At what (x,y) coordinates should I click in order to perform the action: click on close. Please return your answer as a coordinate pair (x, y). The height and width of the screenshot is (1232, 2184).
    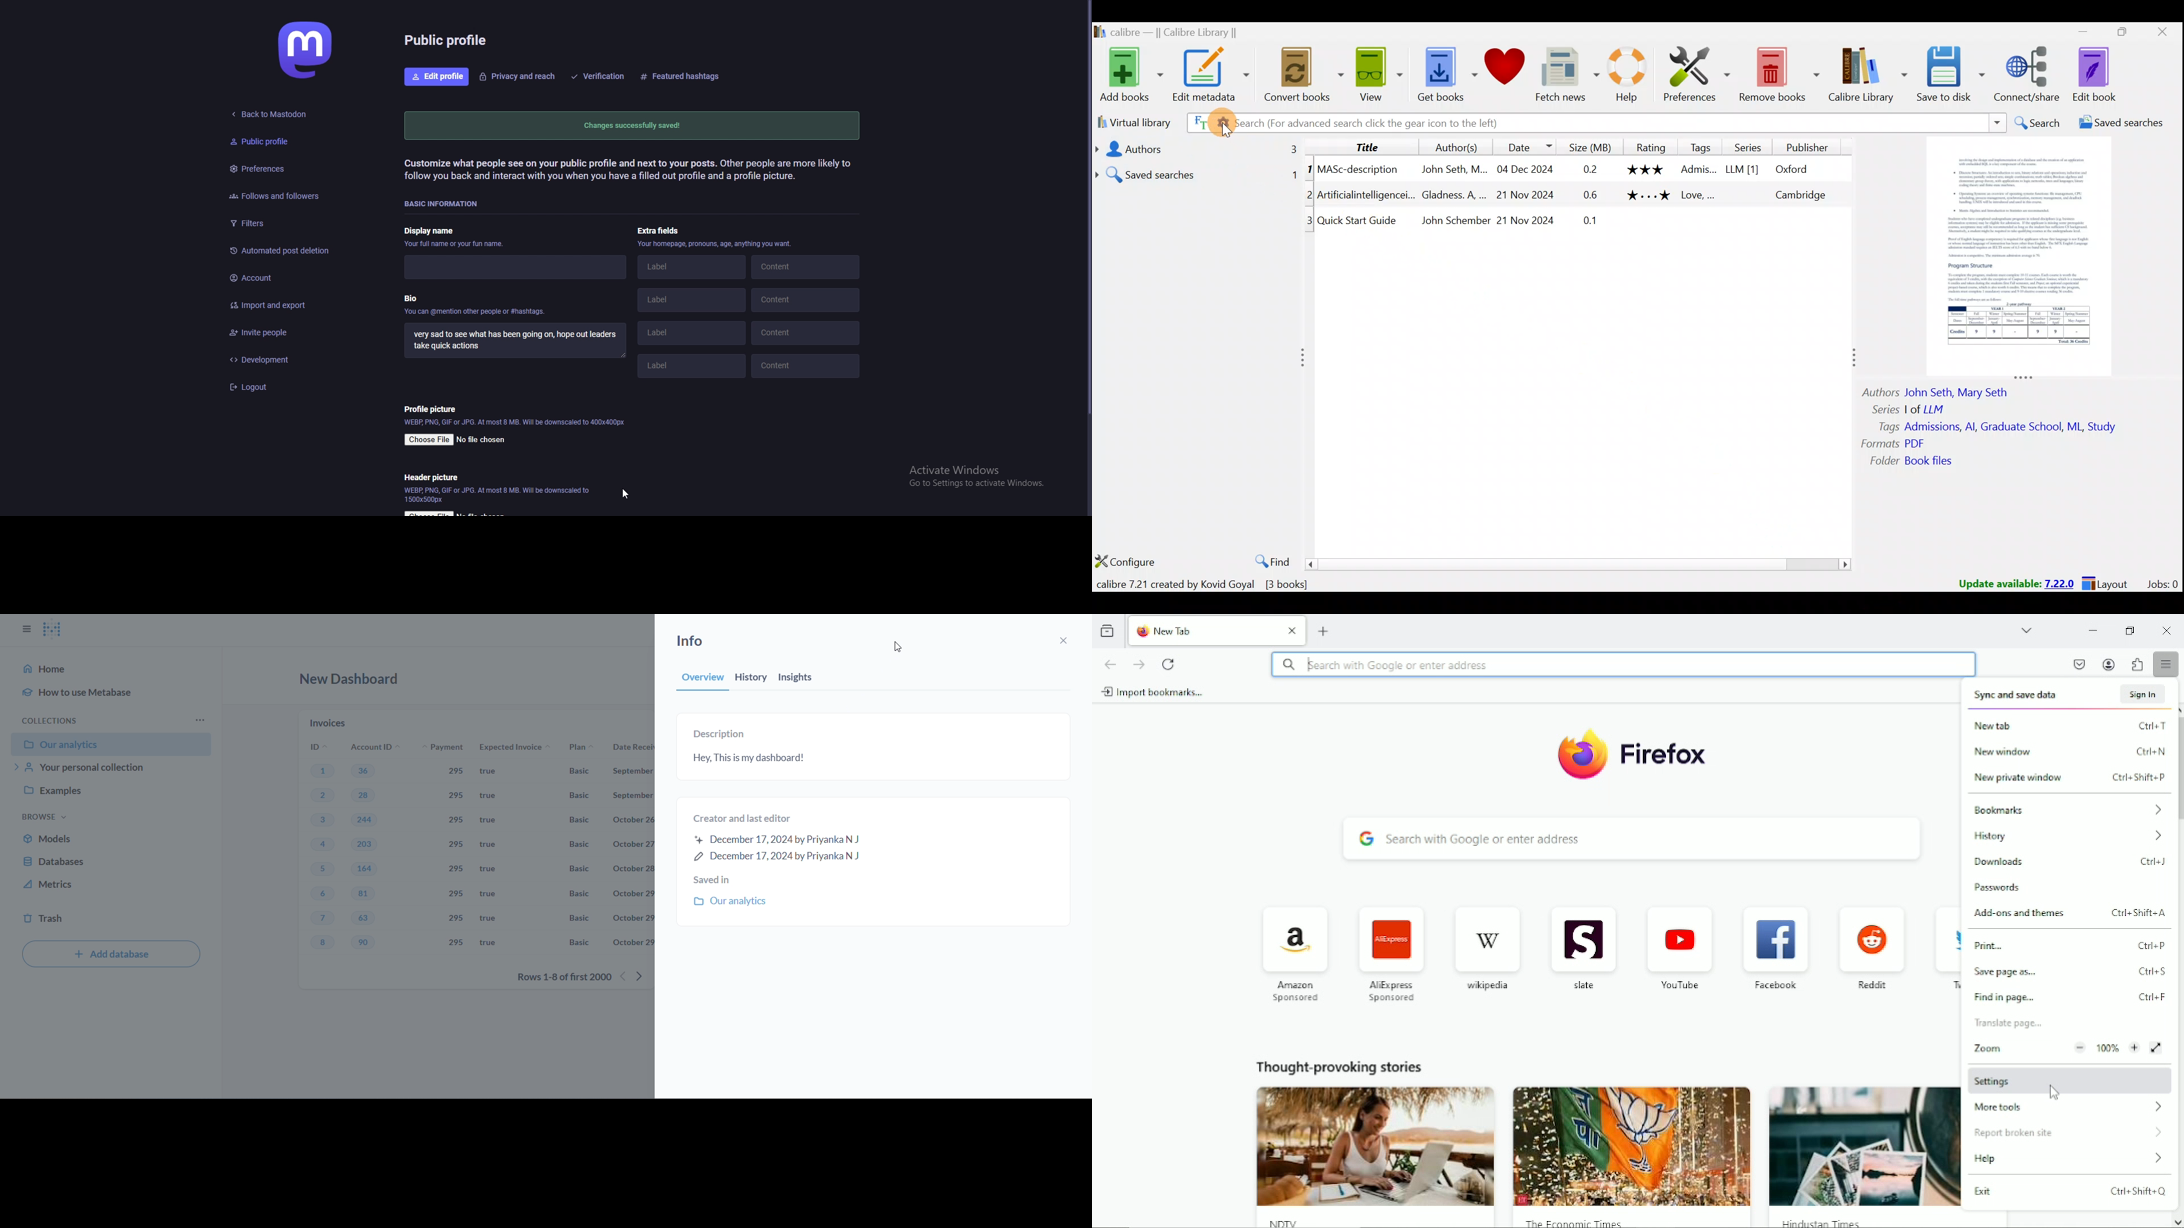
    Looking at the image, I should click on (1066, 639).